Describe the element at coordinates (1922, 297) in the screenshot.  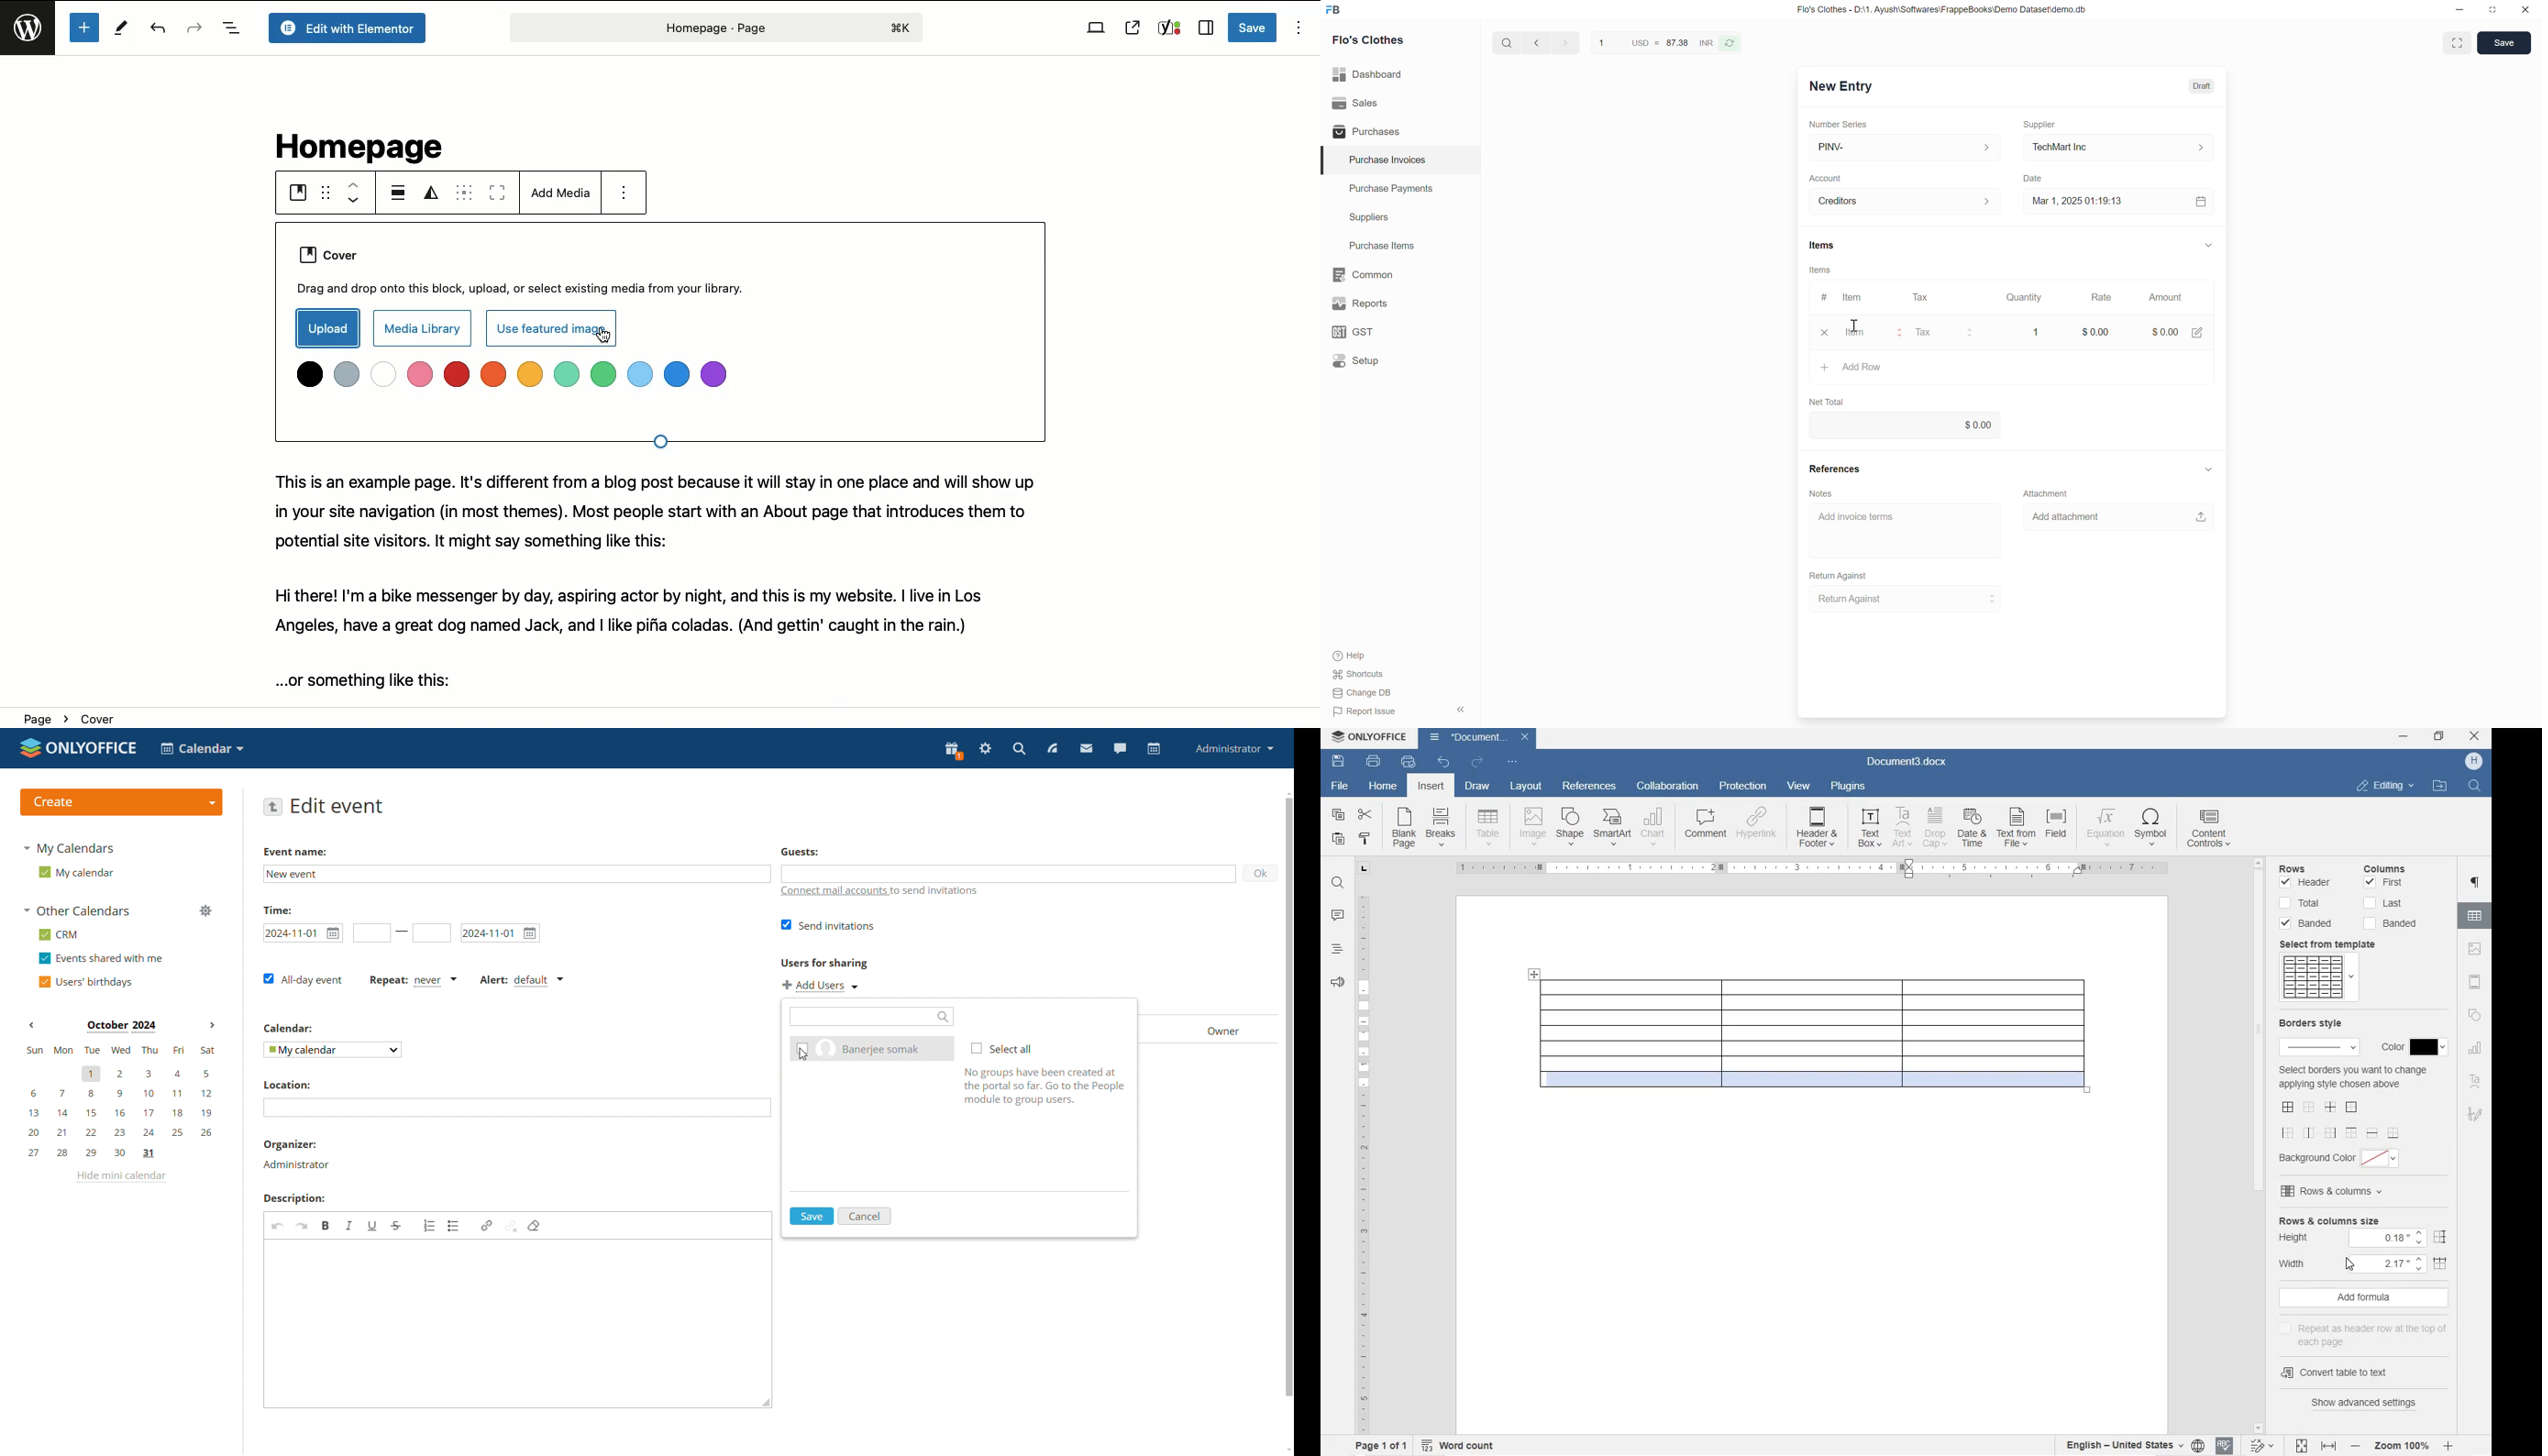
I see `Tax` at that location.